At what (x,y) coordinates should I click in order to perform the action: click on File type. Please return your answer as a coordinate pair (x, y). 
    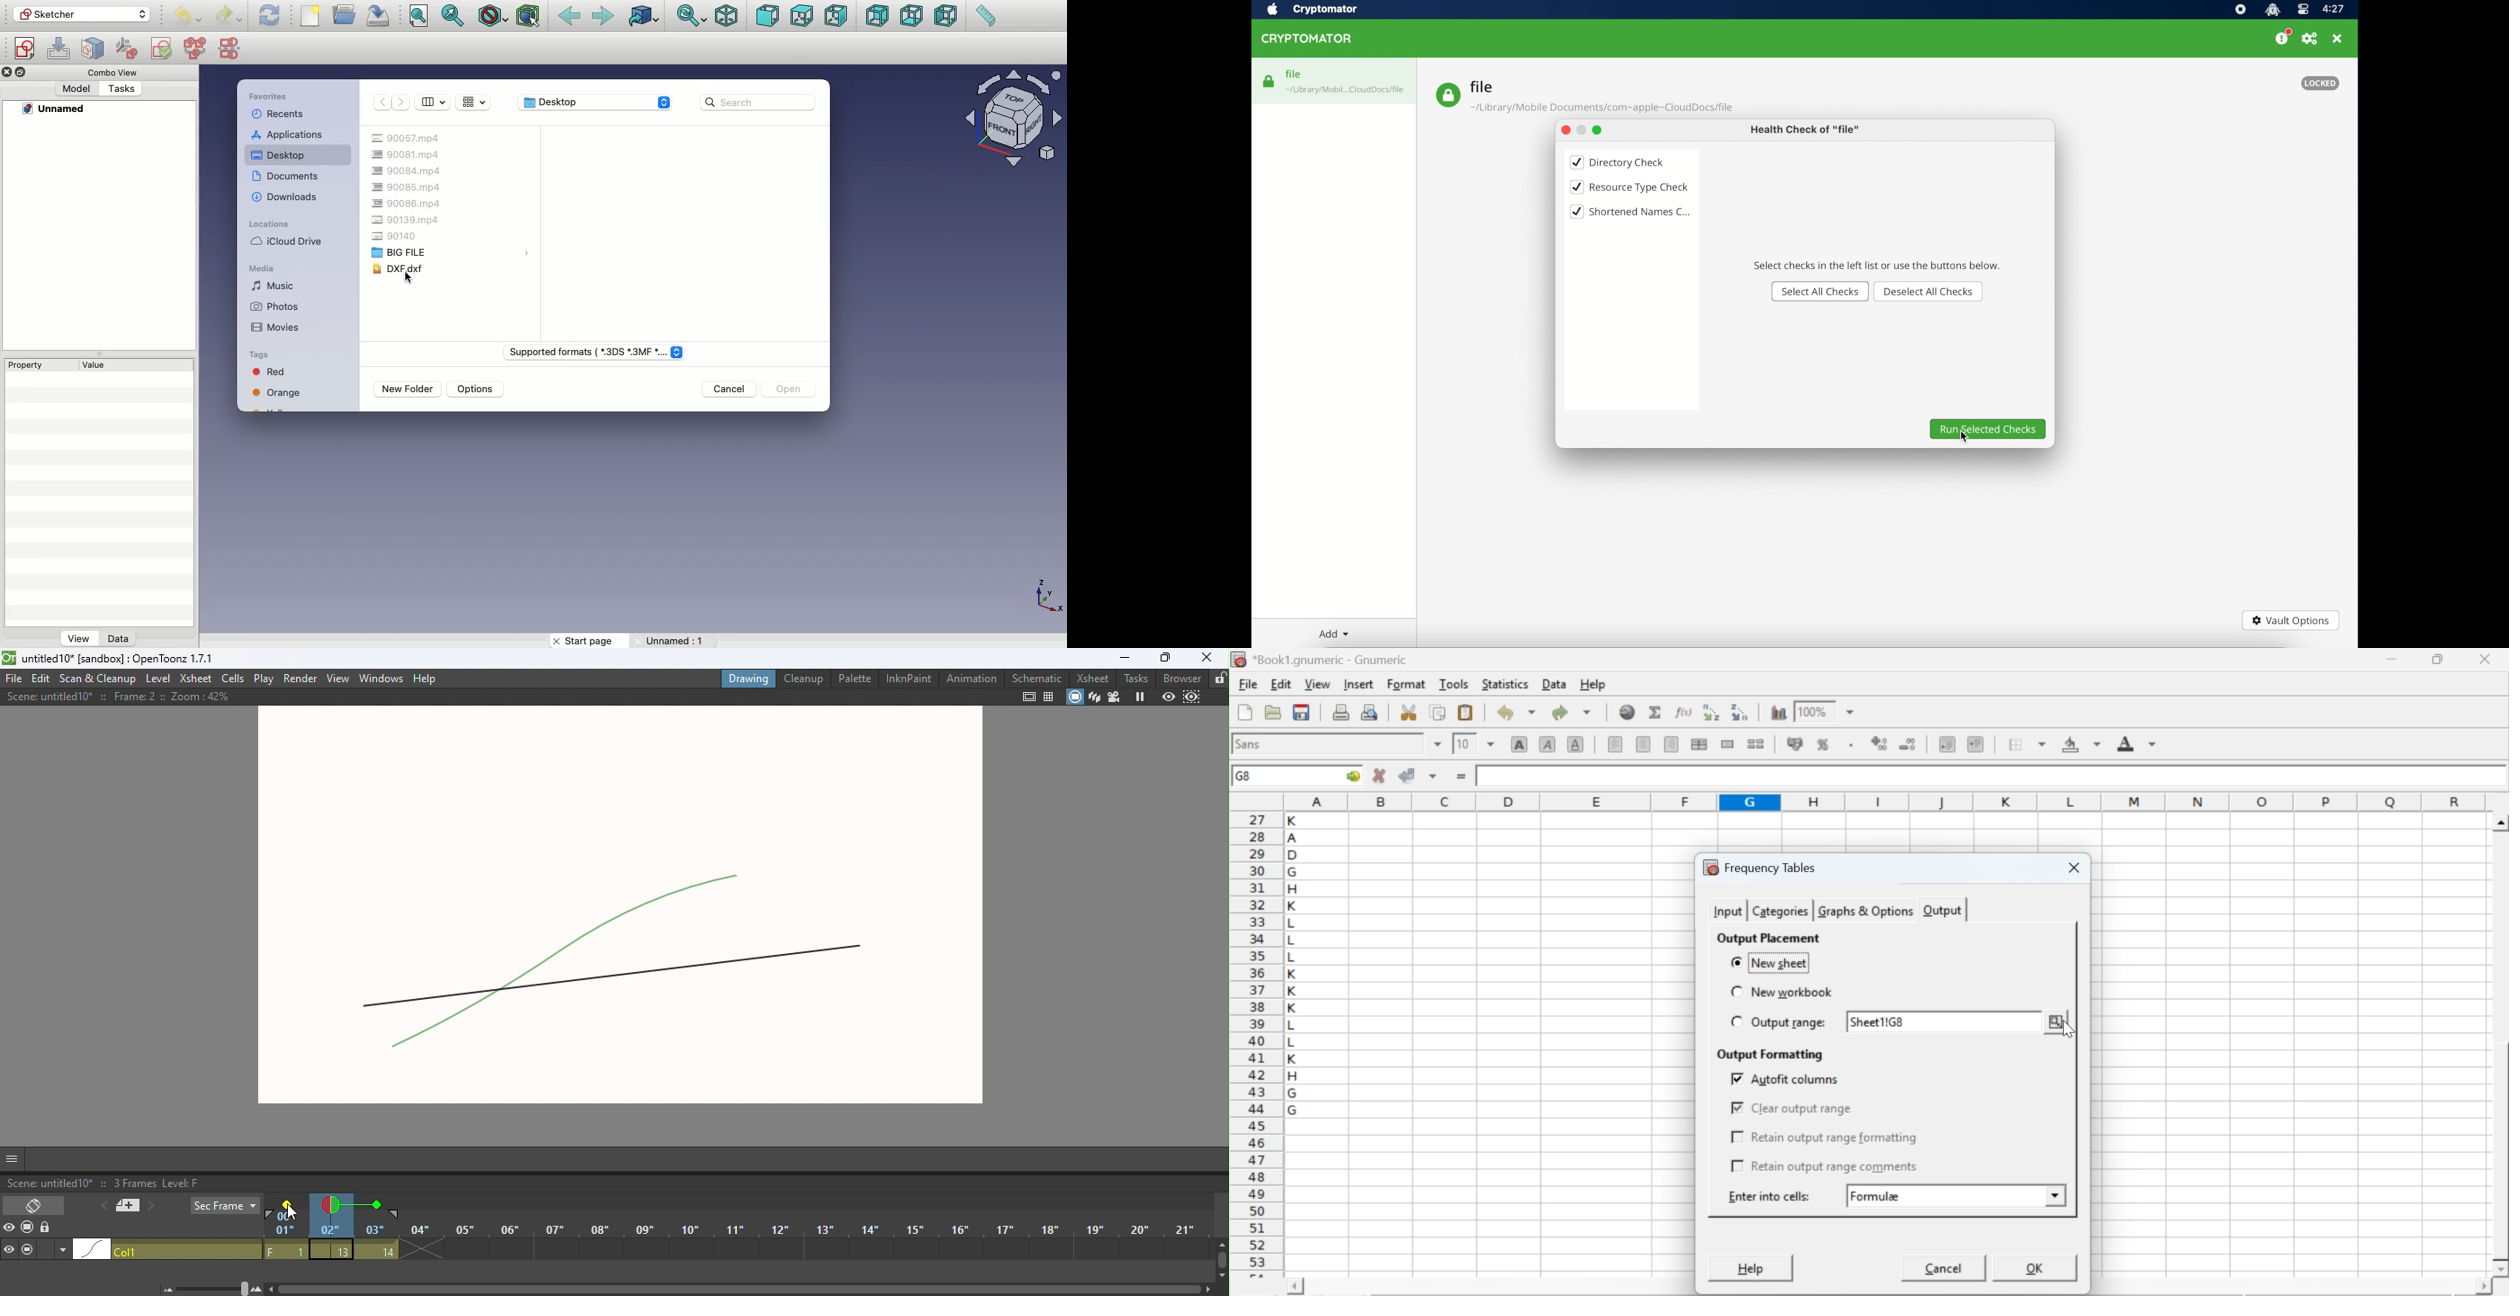
    Looking at the image, I should click on (595, 353).